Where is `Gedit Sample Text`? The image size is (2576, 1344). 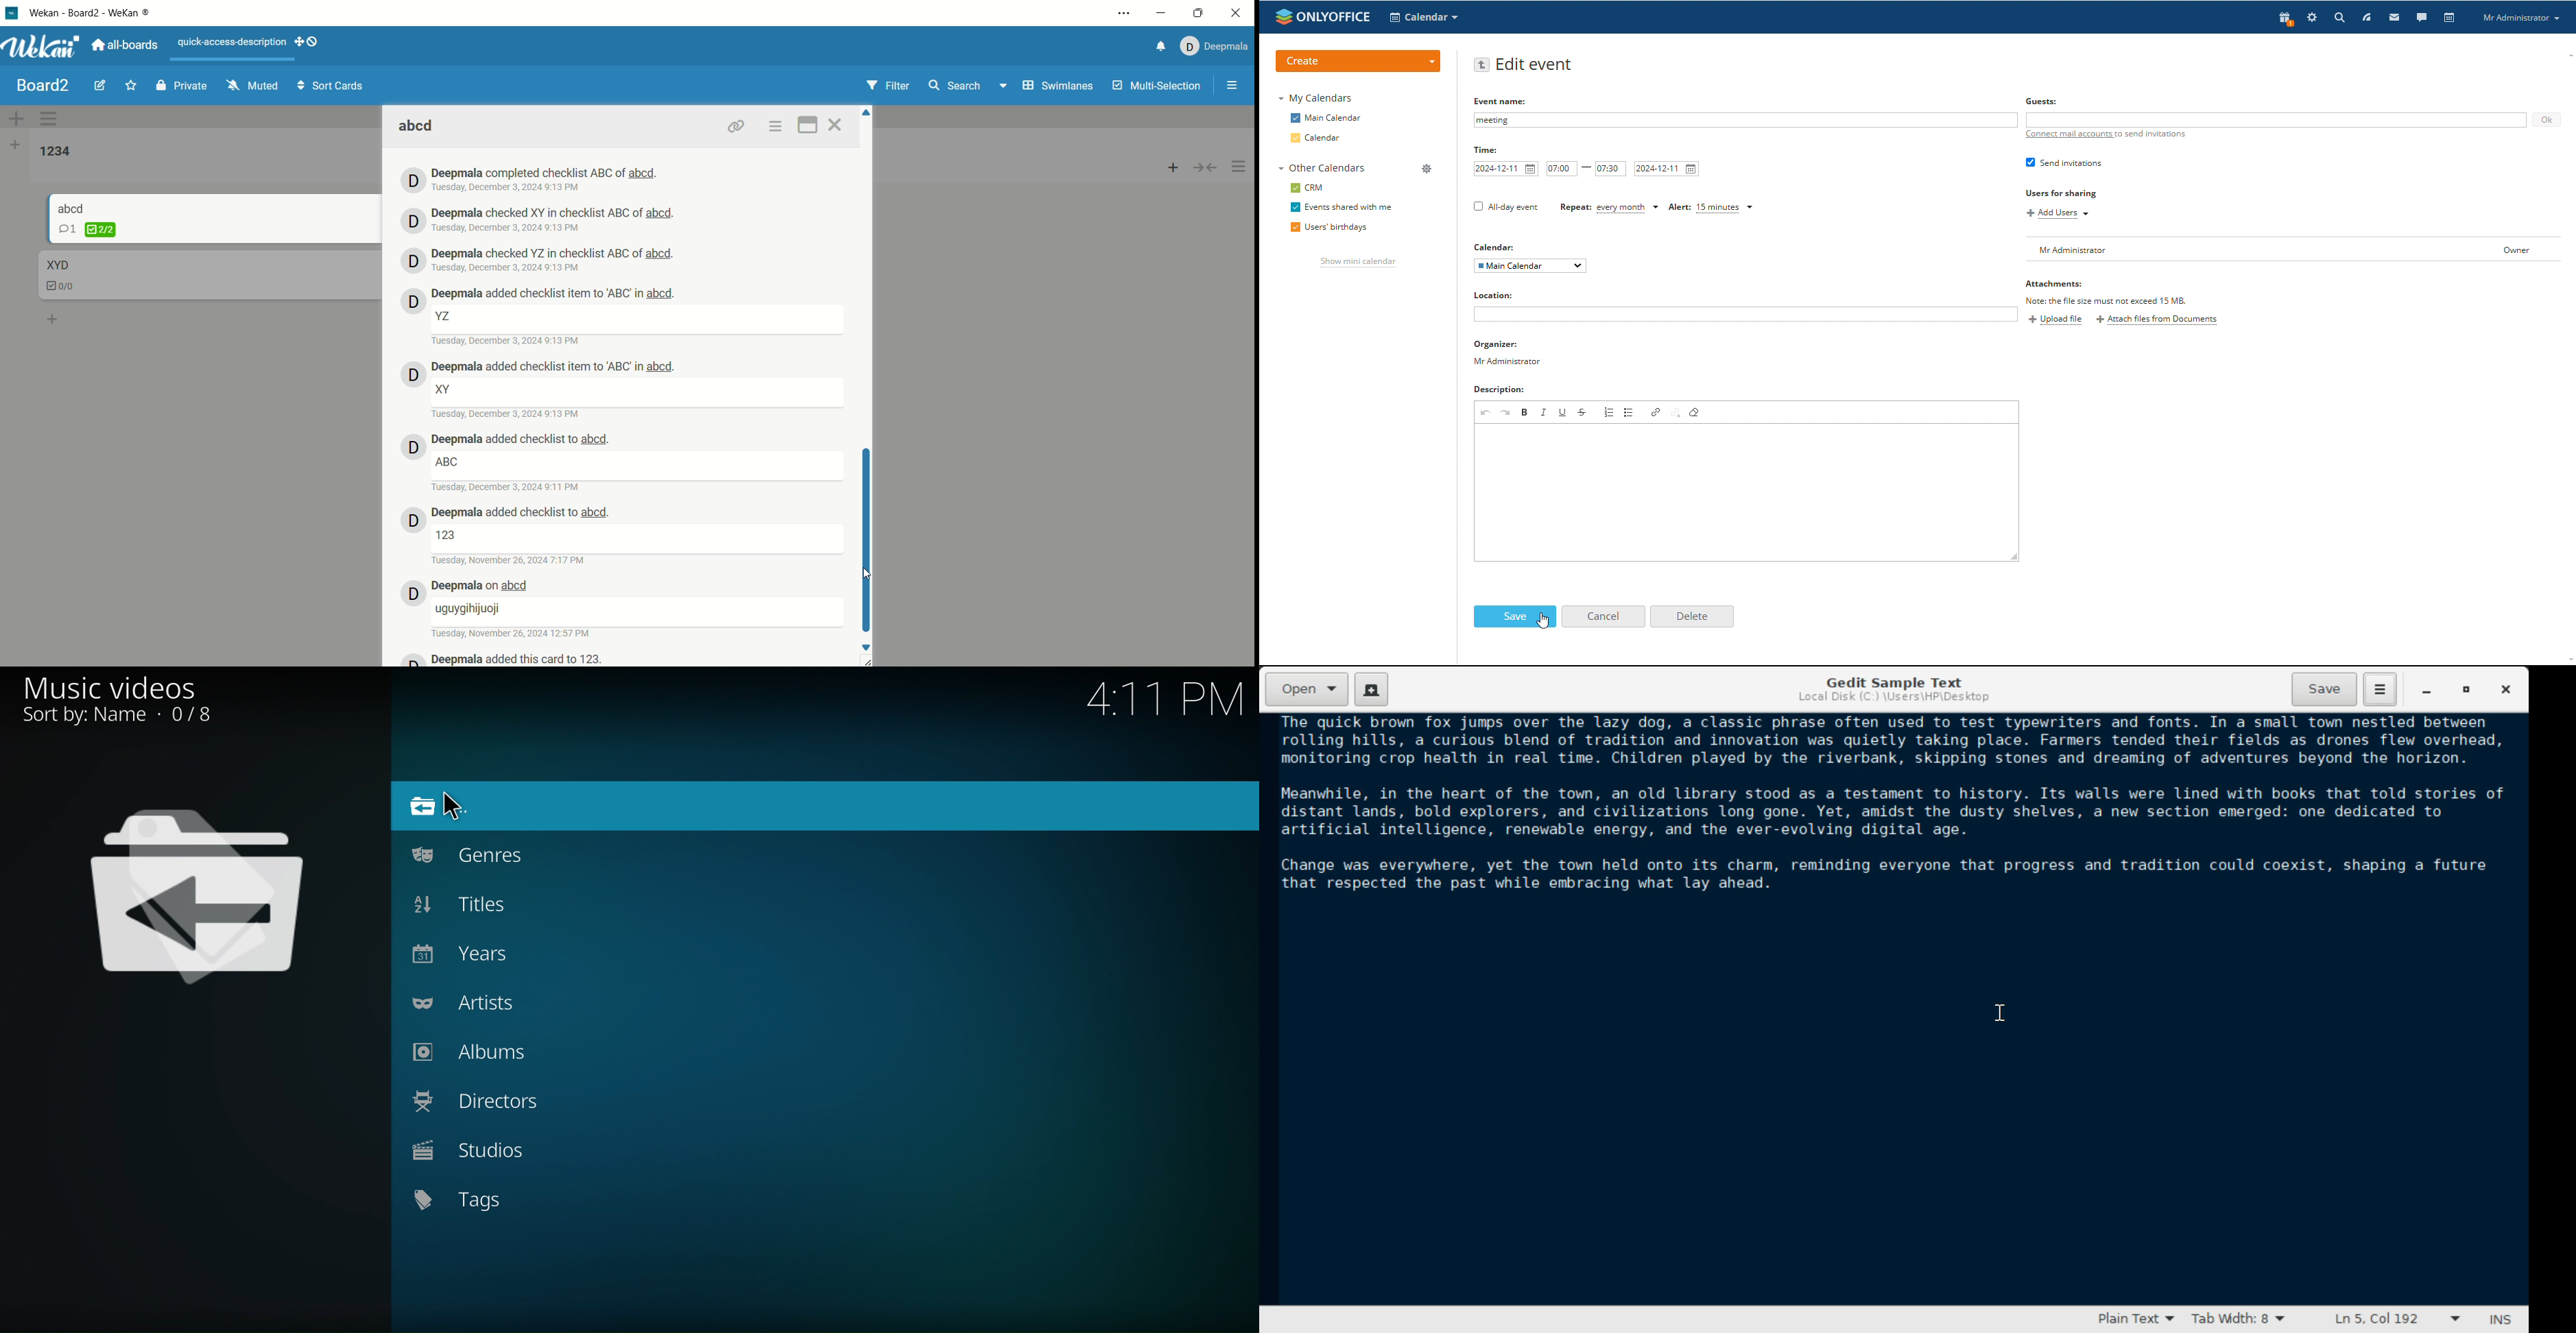 Gedit Sample Text is located at coordinates (1891, 680).